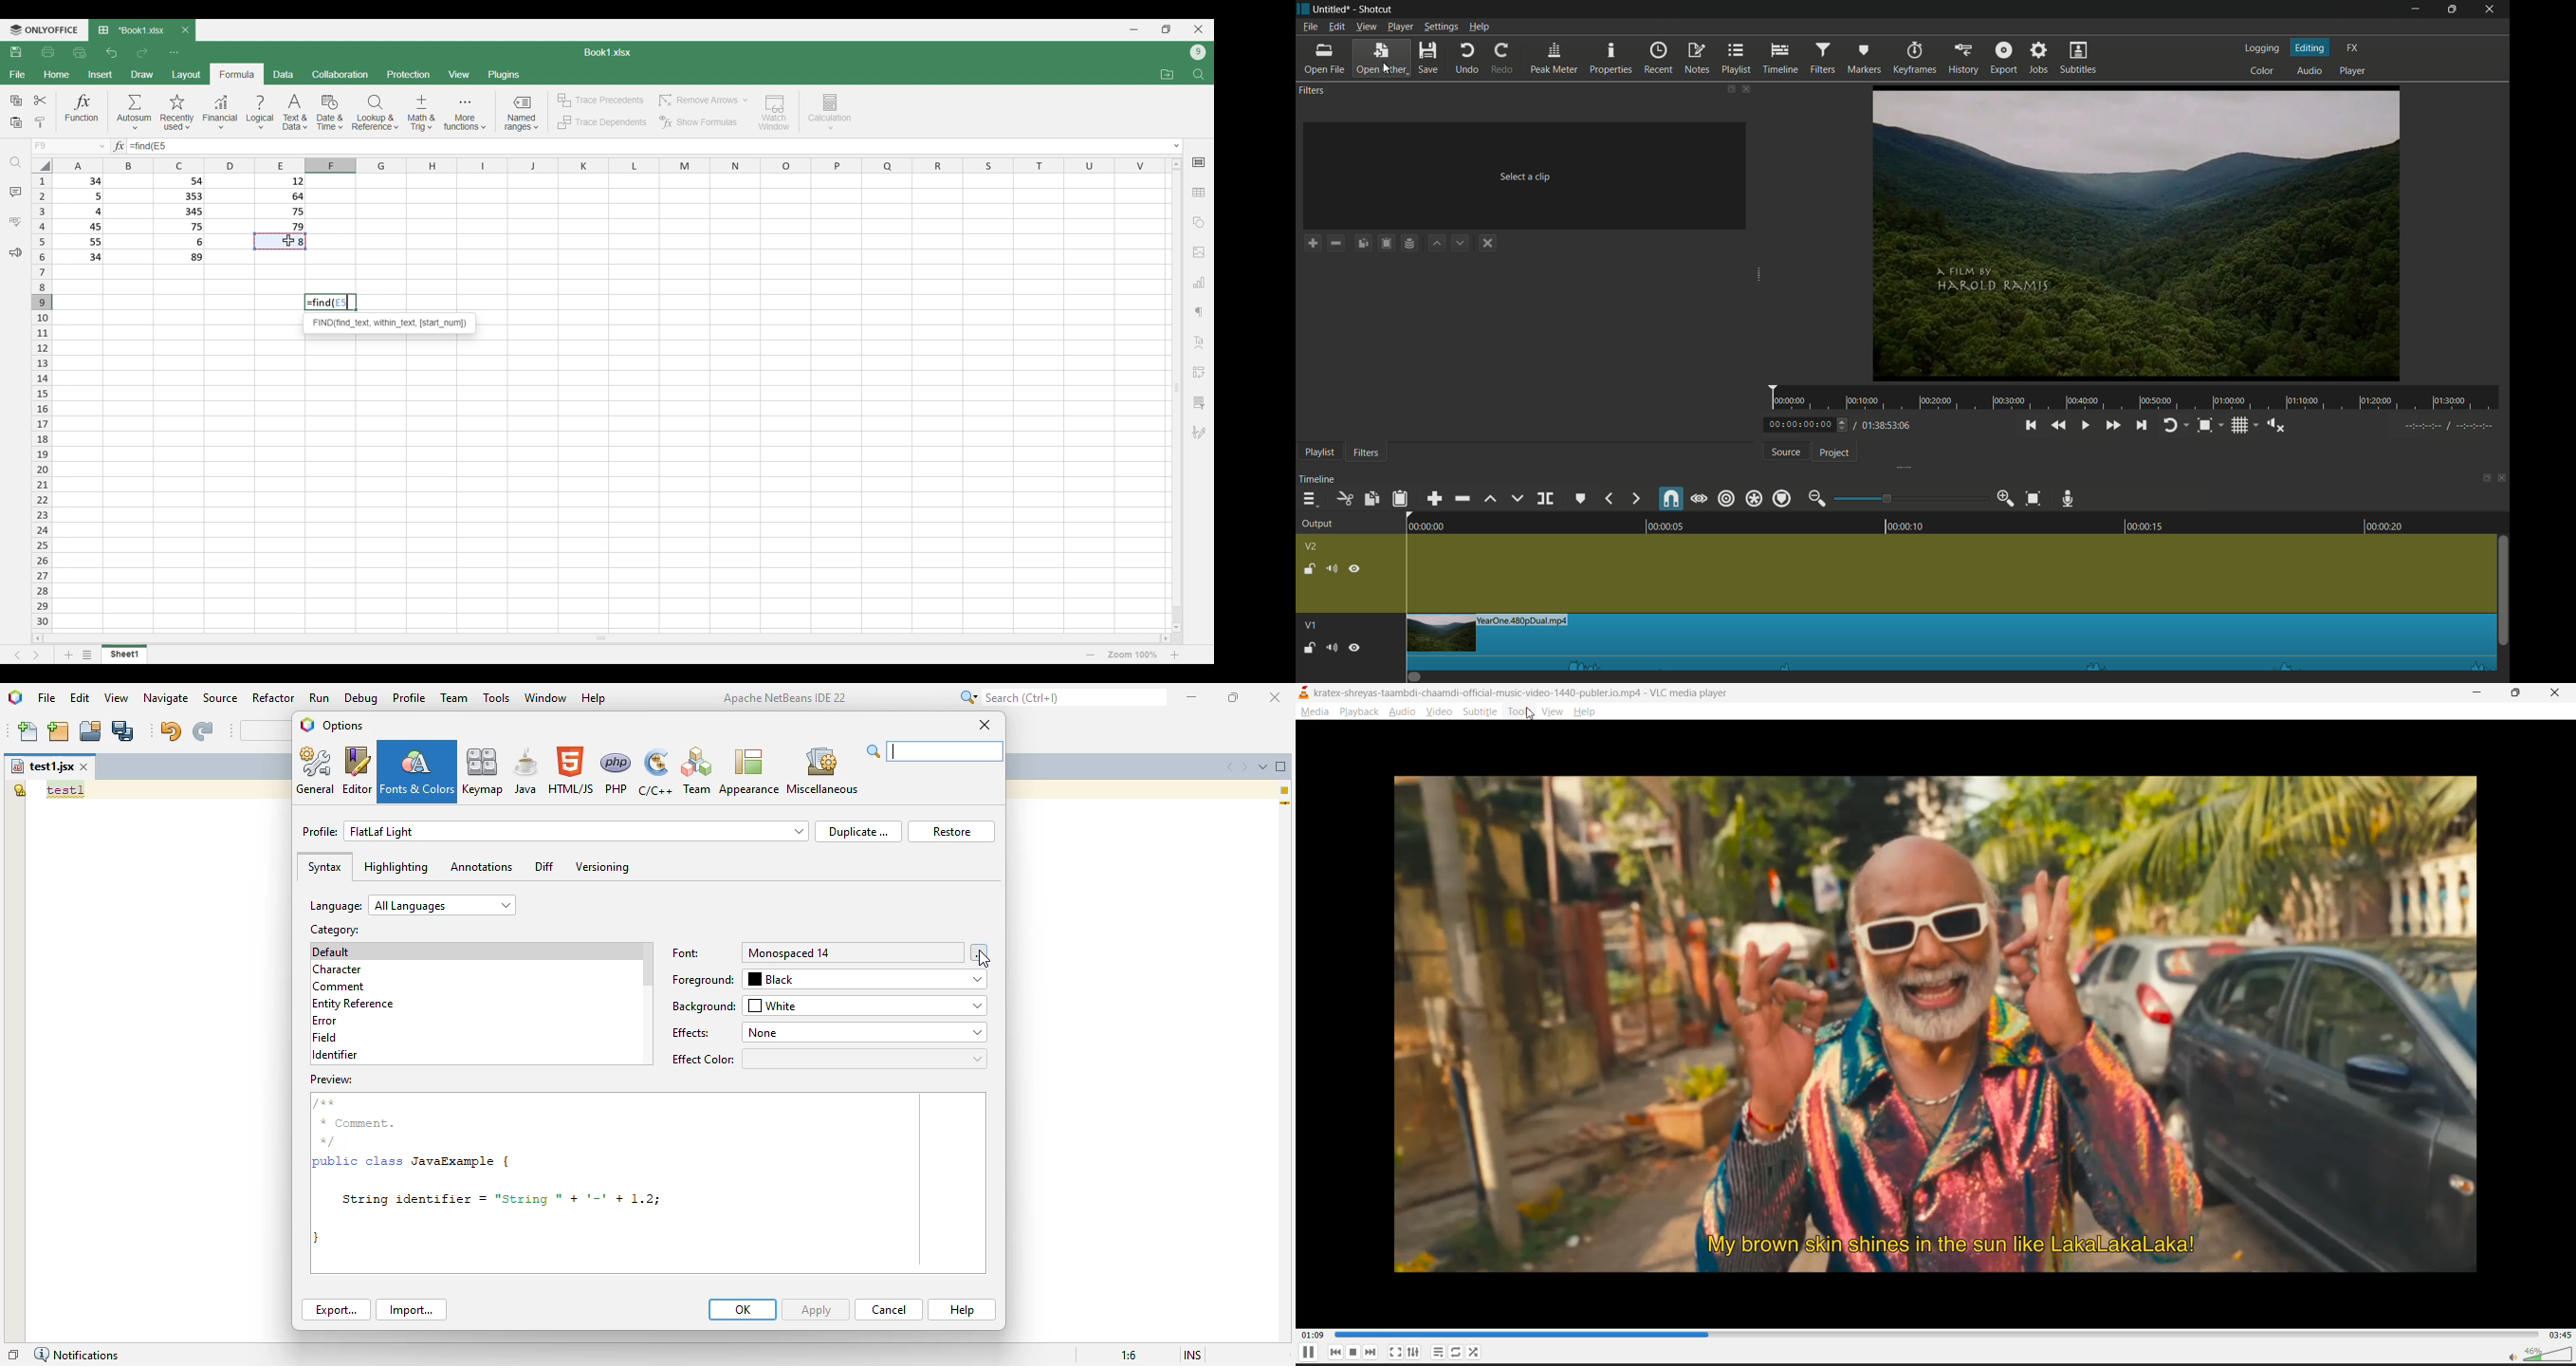 The image size is (2576, 1372). Describe the element at coordinates (1658, 524) in the screenshot. I see `00:00:05` at that location.